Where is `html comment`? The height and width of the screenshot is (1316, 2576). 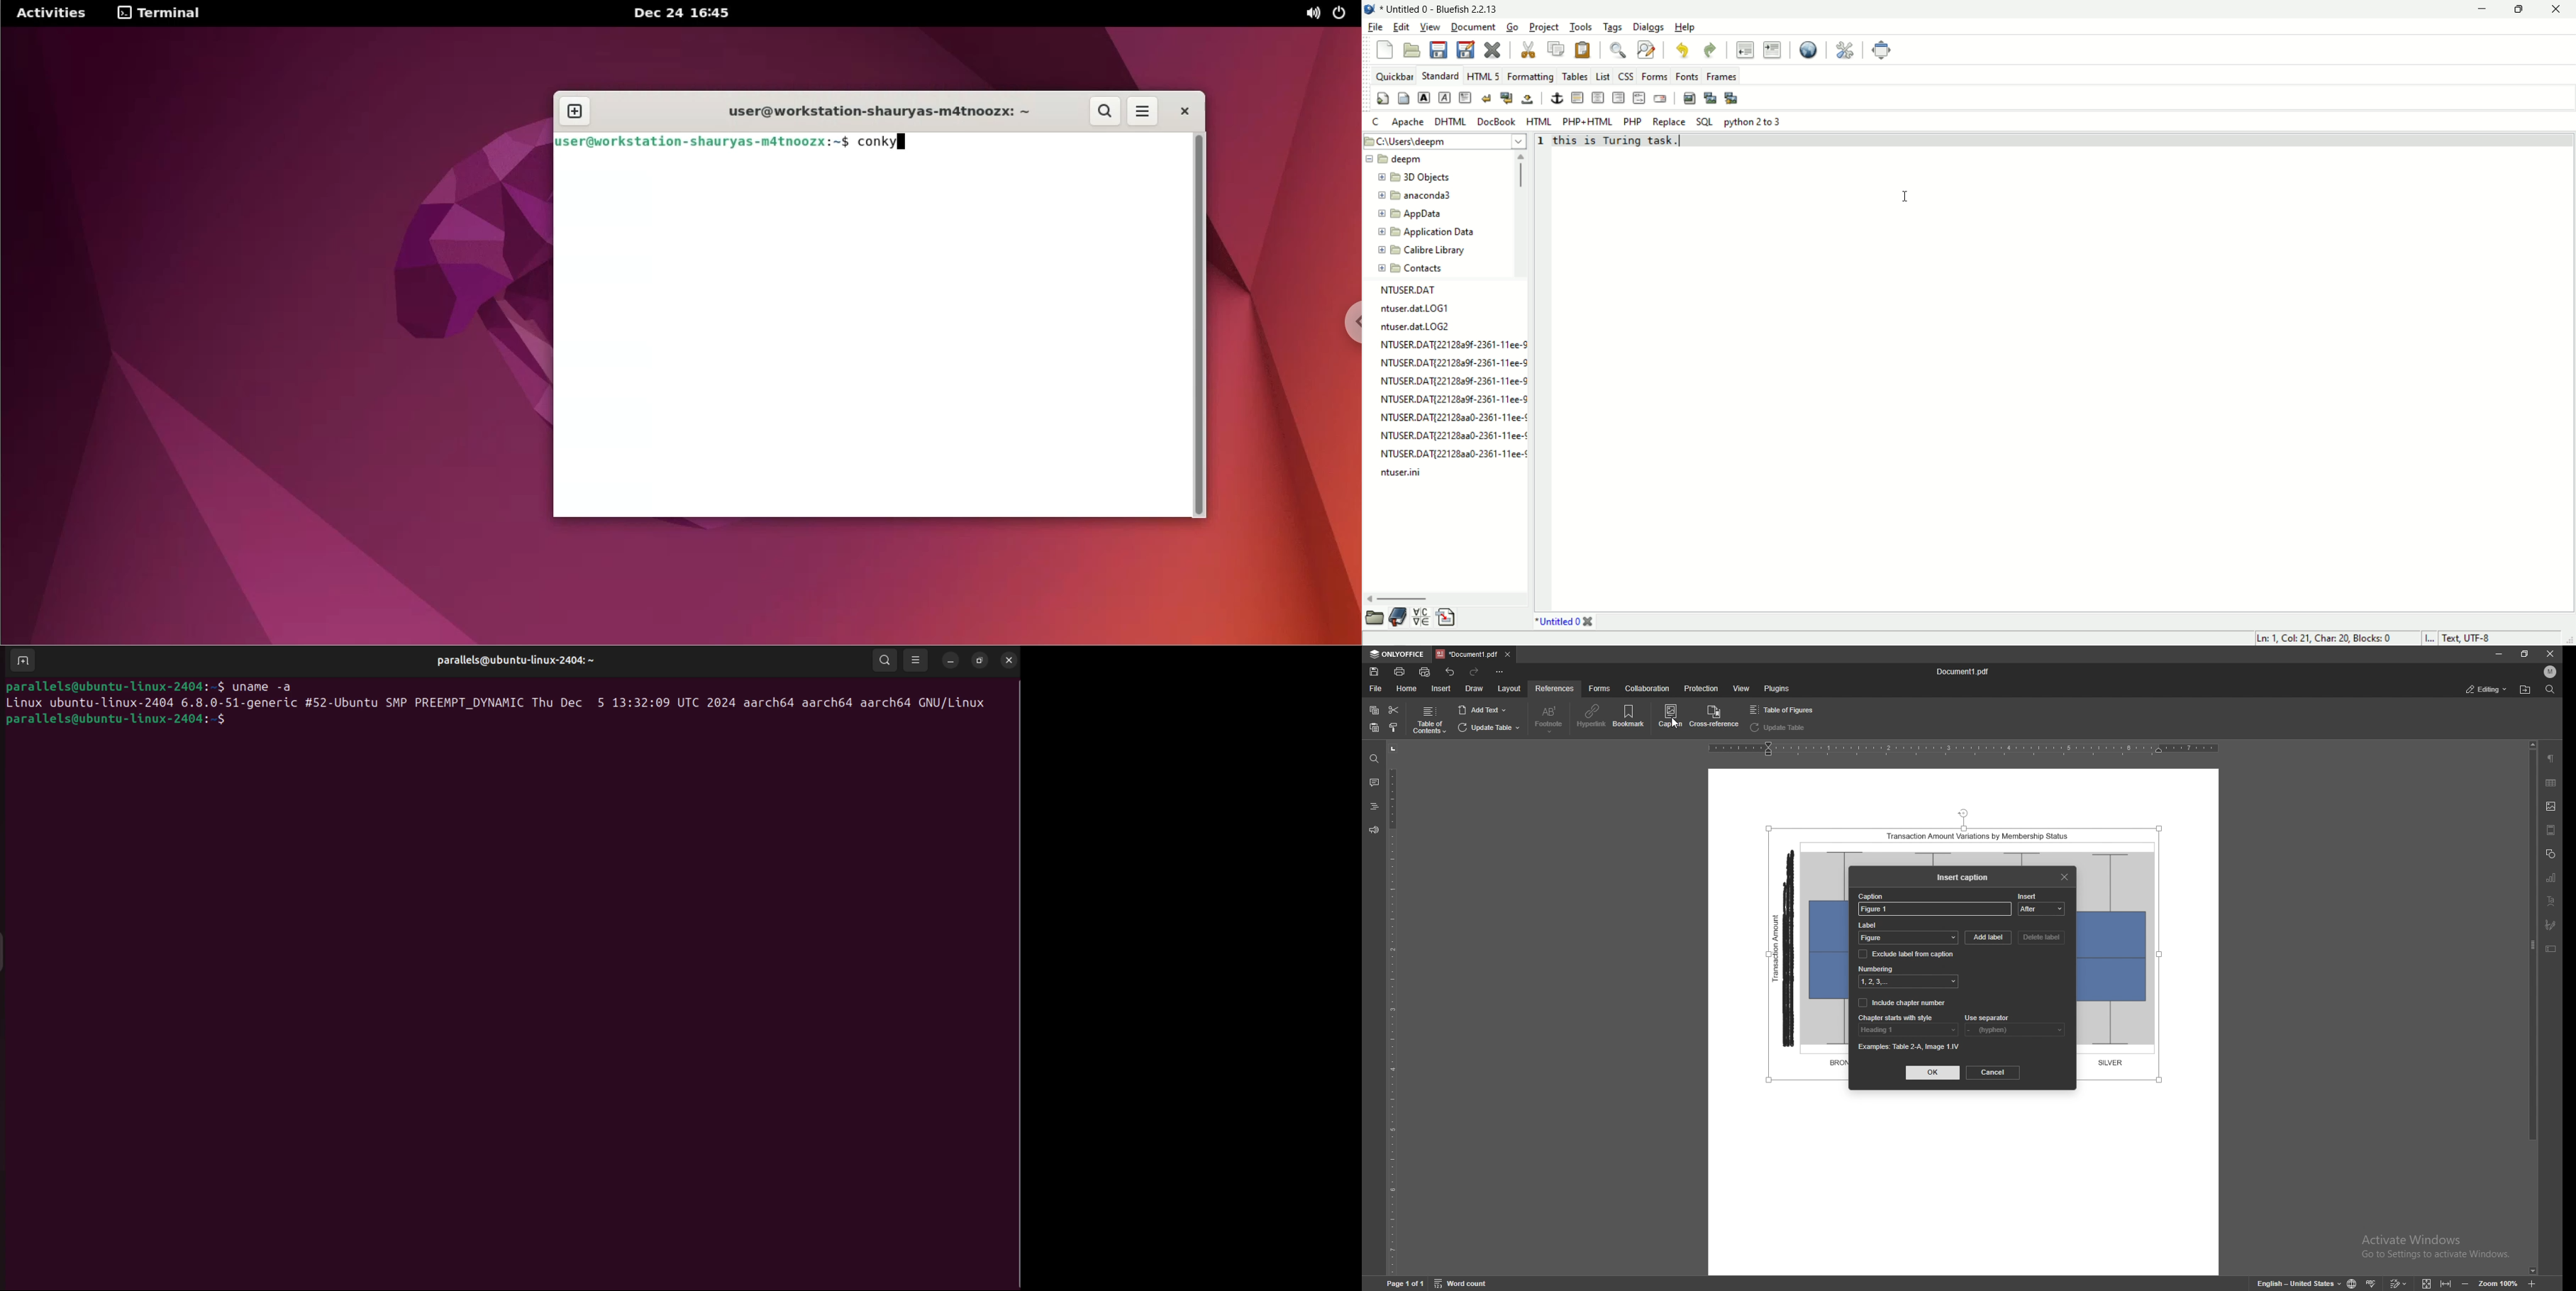
html comment is located at coordinates (1640, 97).